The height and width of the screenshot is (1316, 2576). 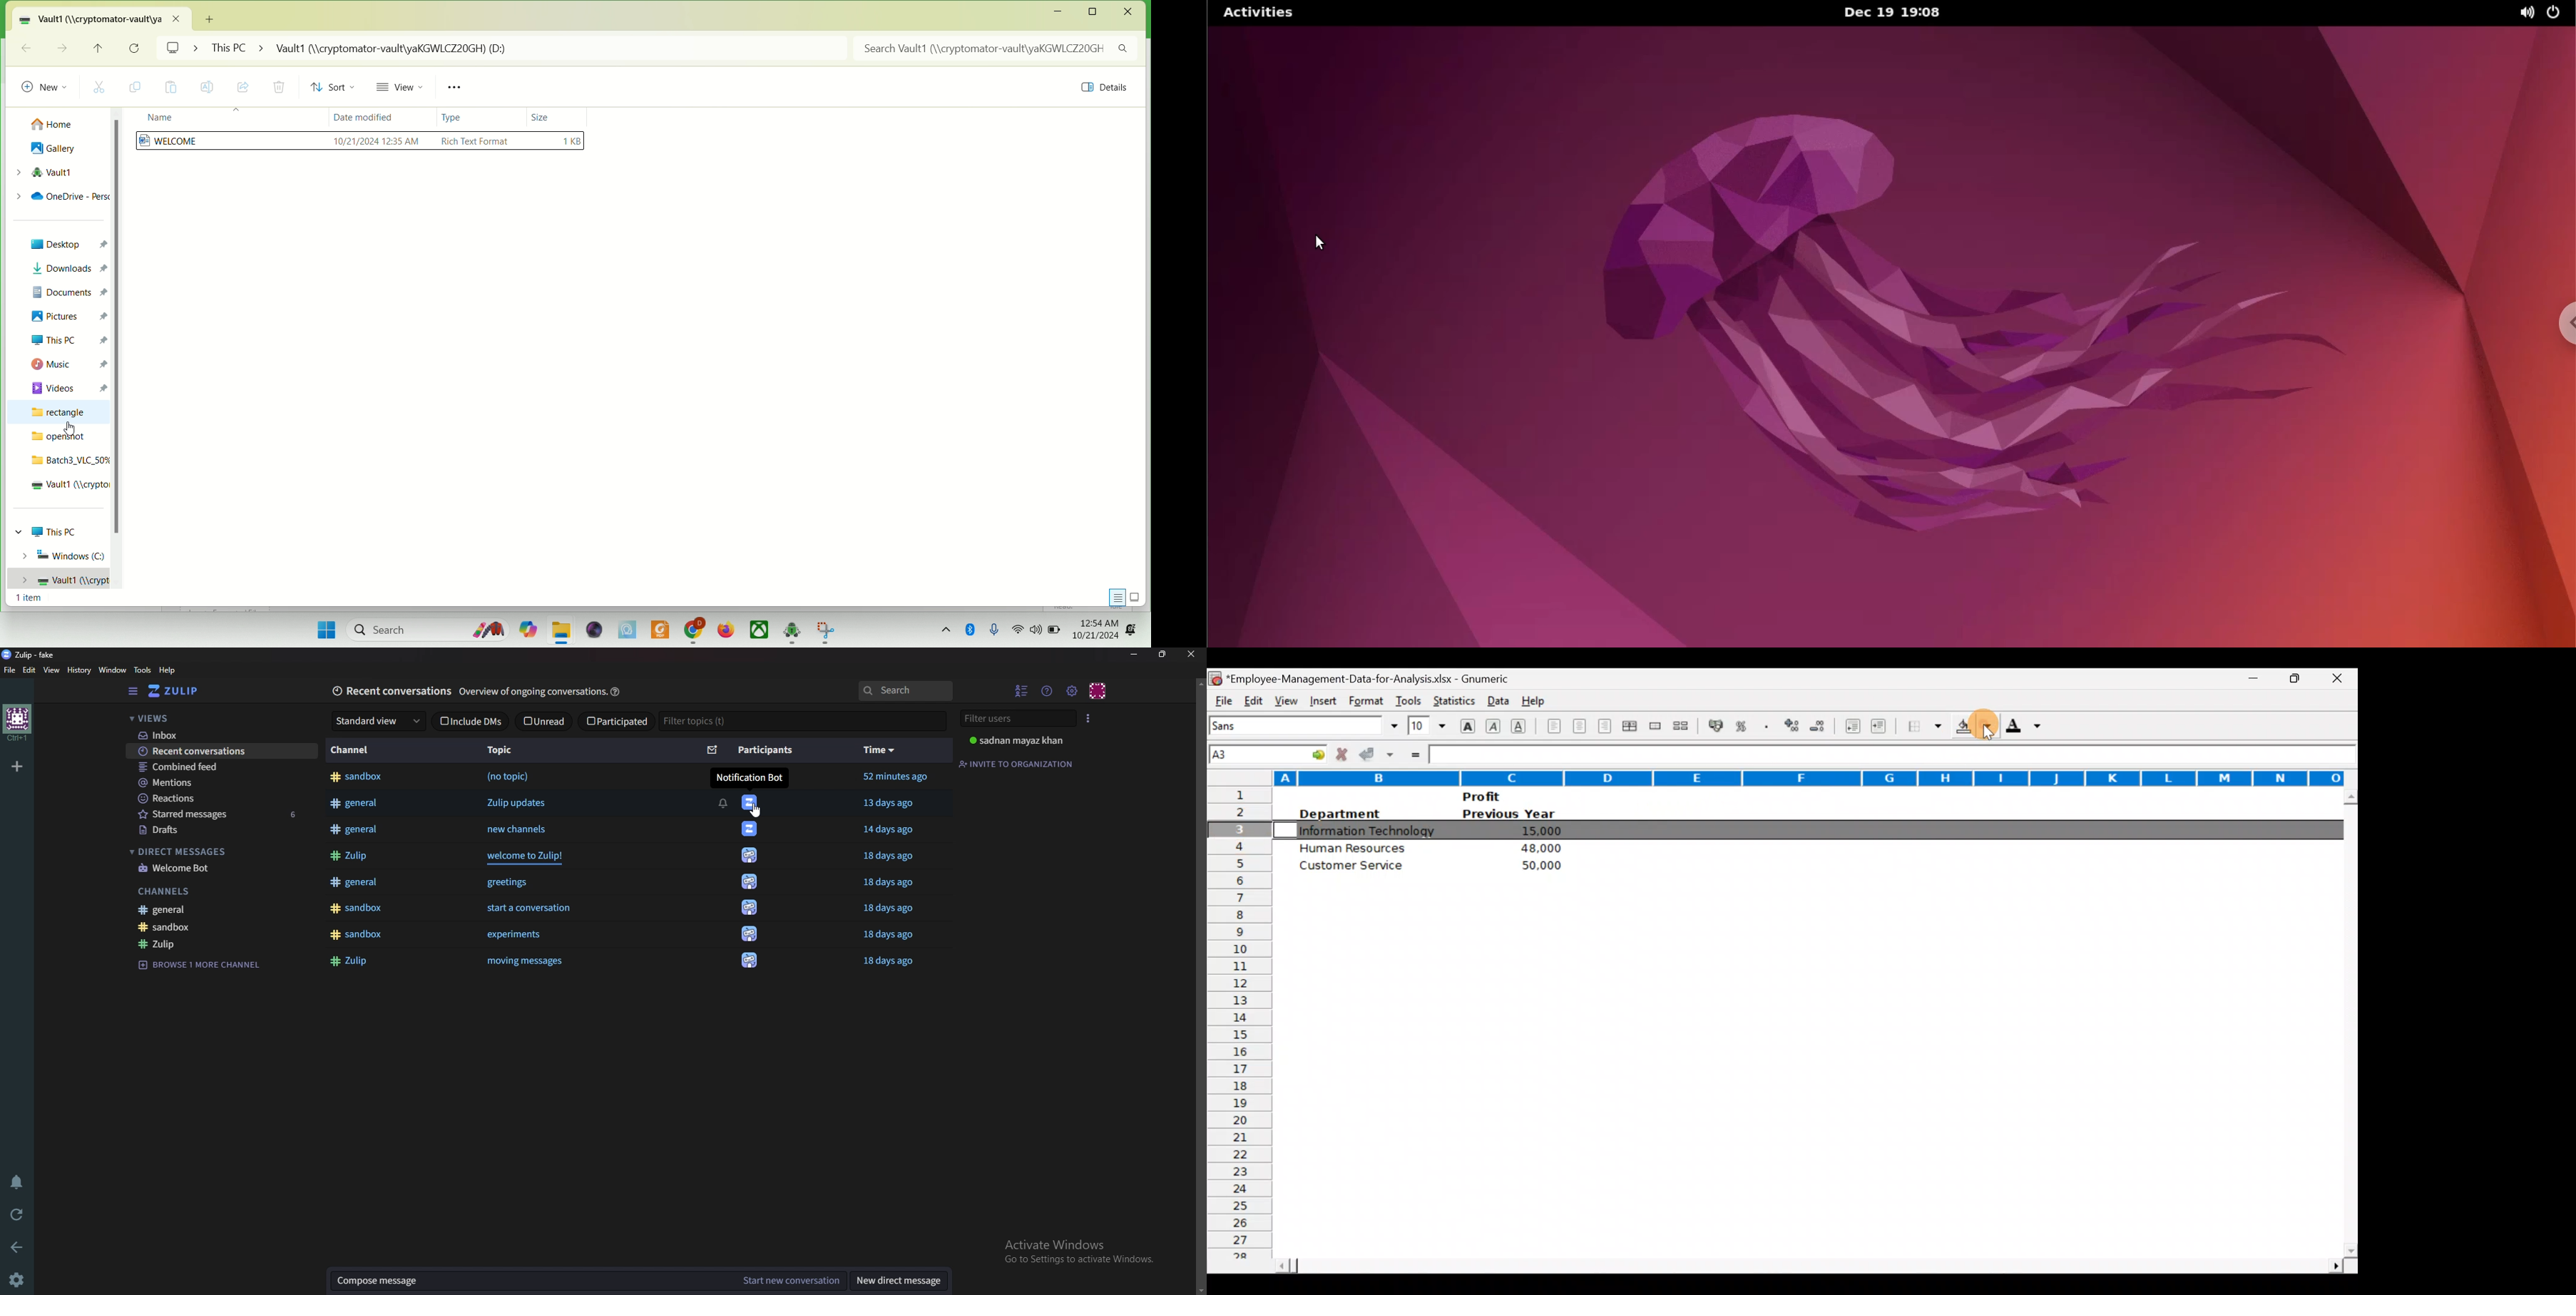 I want to click on file, so click(x=12, y=670).